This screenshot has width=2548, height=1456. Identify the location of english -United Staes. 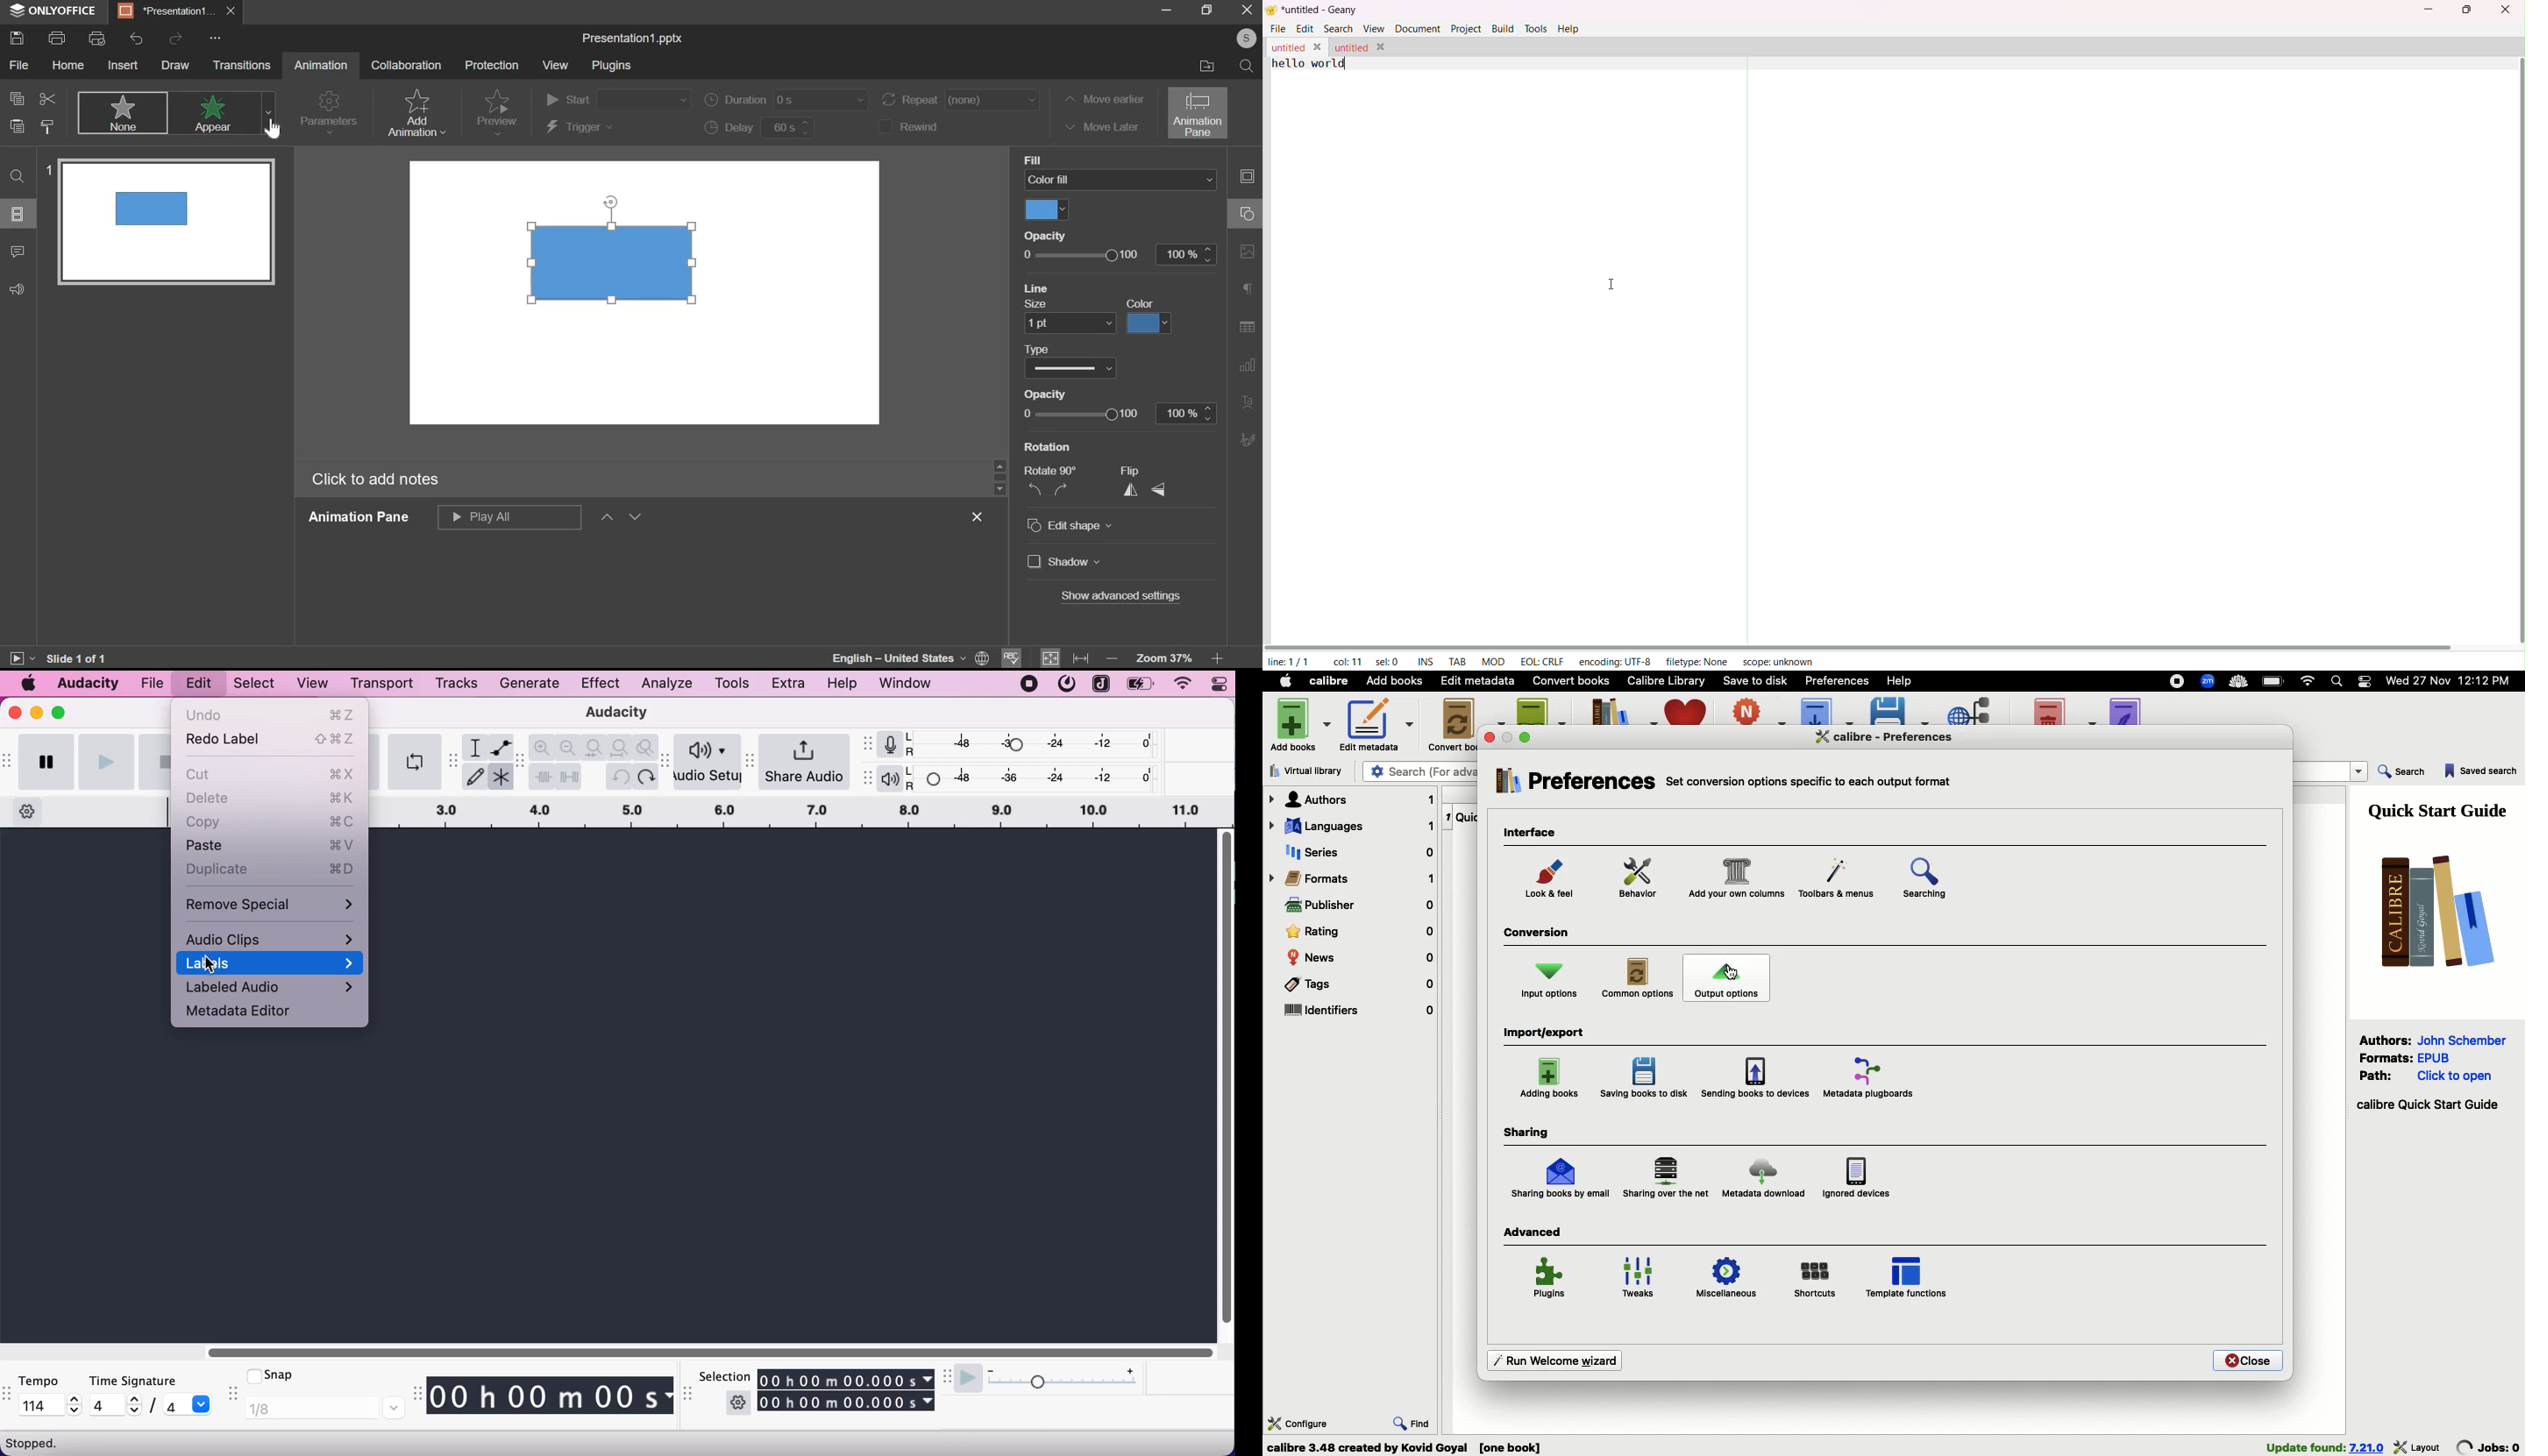
(911, 656).